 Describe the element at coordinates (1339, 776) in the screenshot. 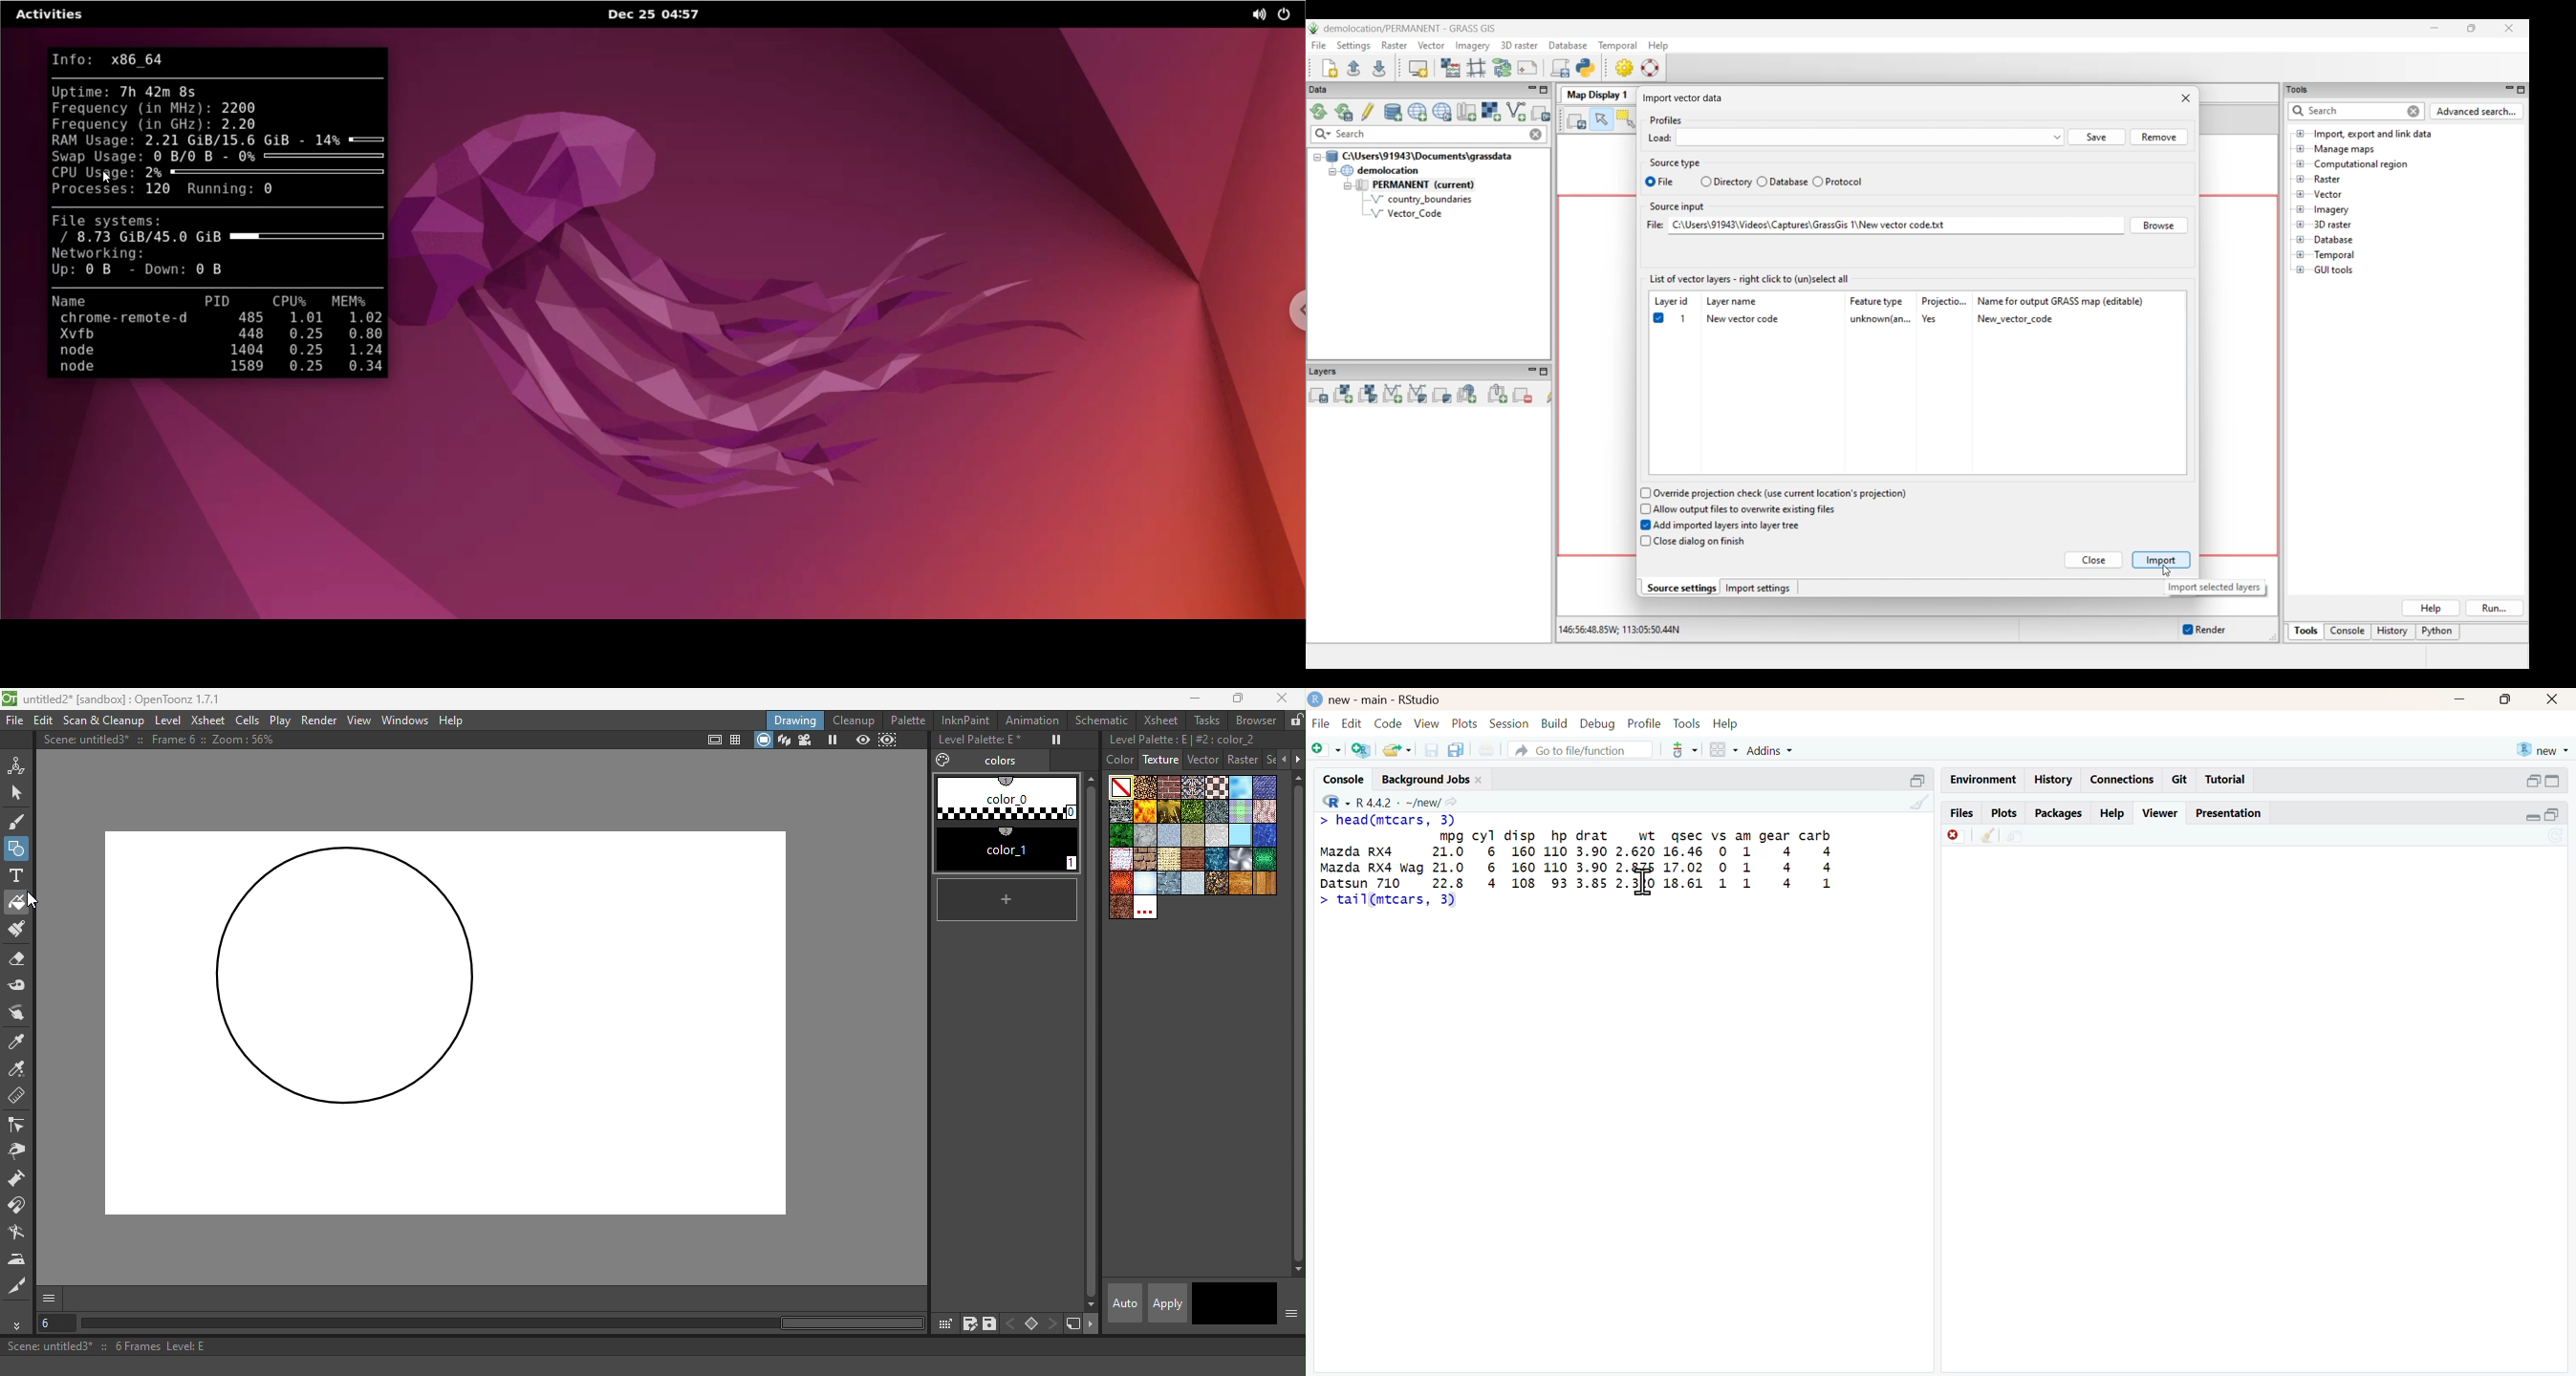

I see `Console` at that location.